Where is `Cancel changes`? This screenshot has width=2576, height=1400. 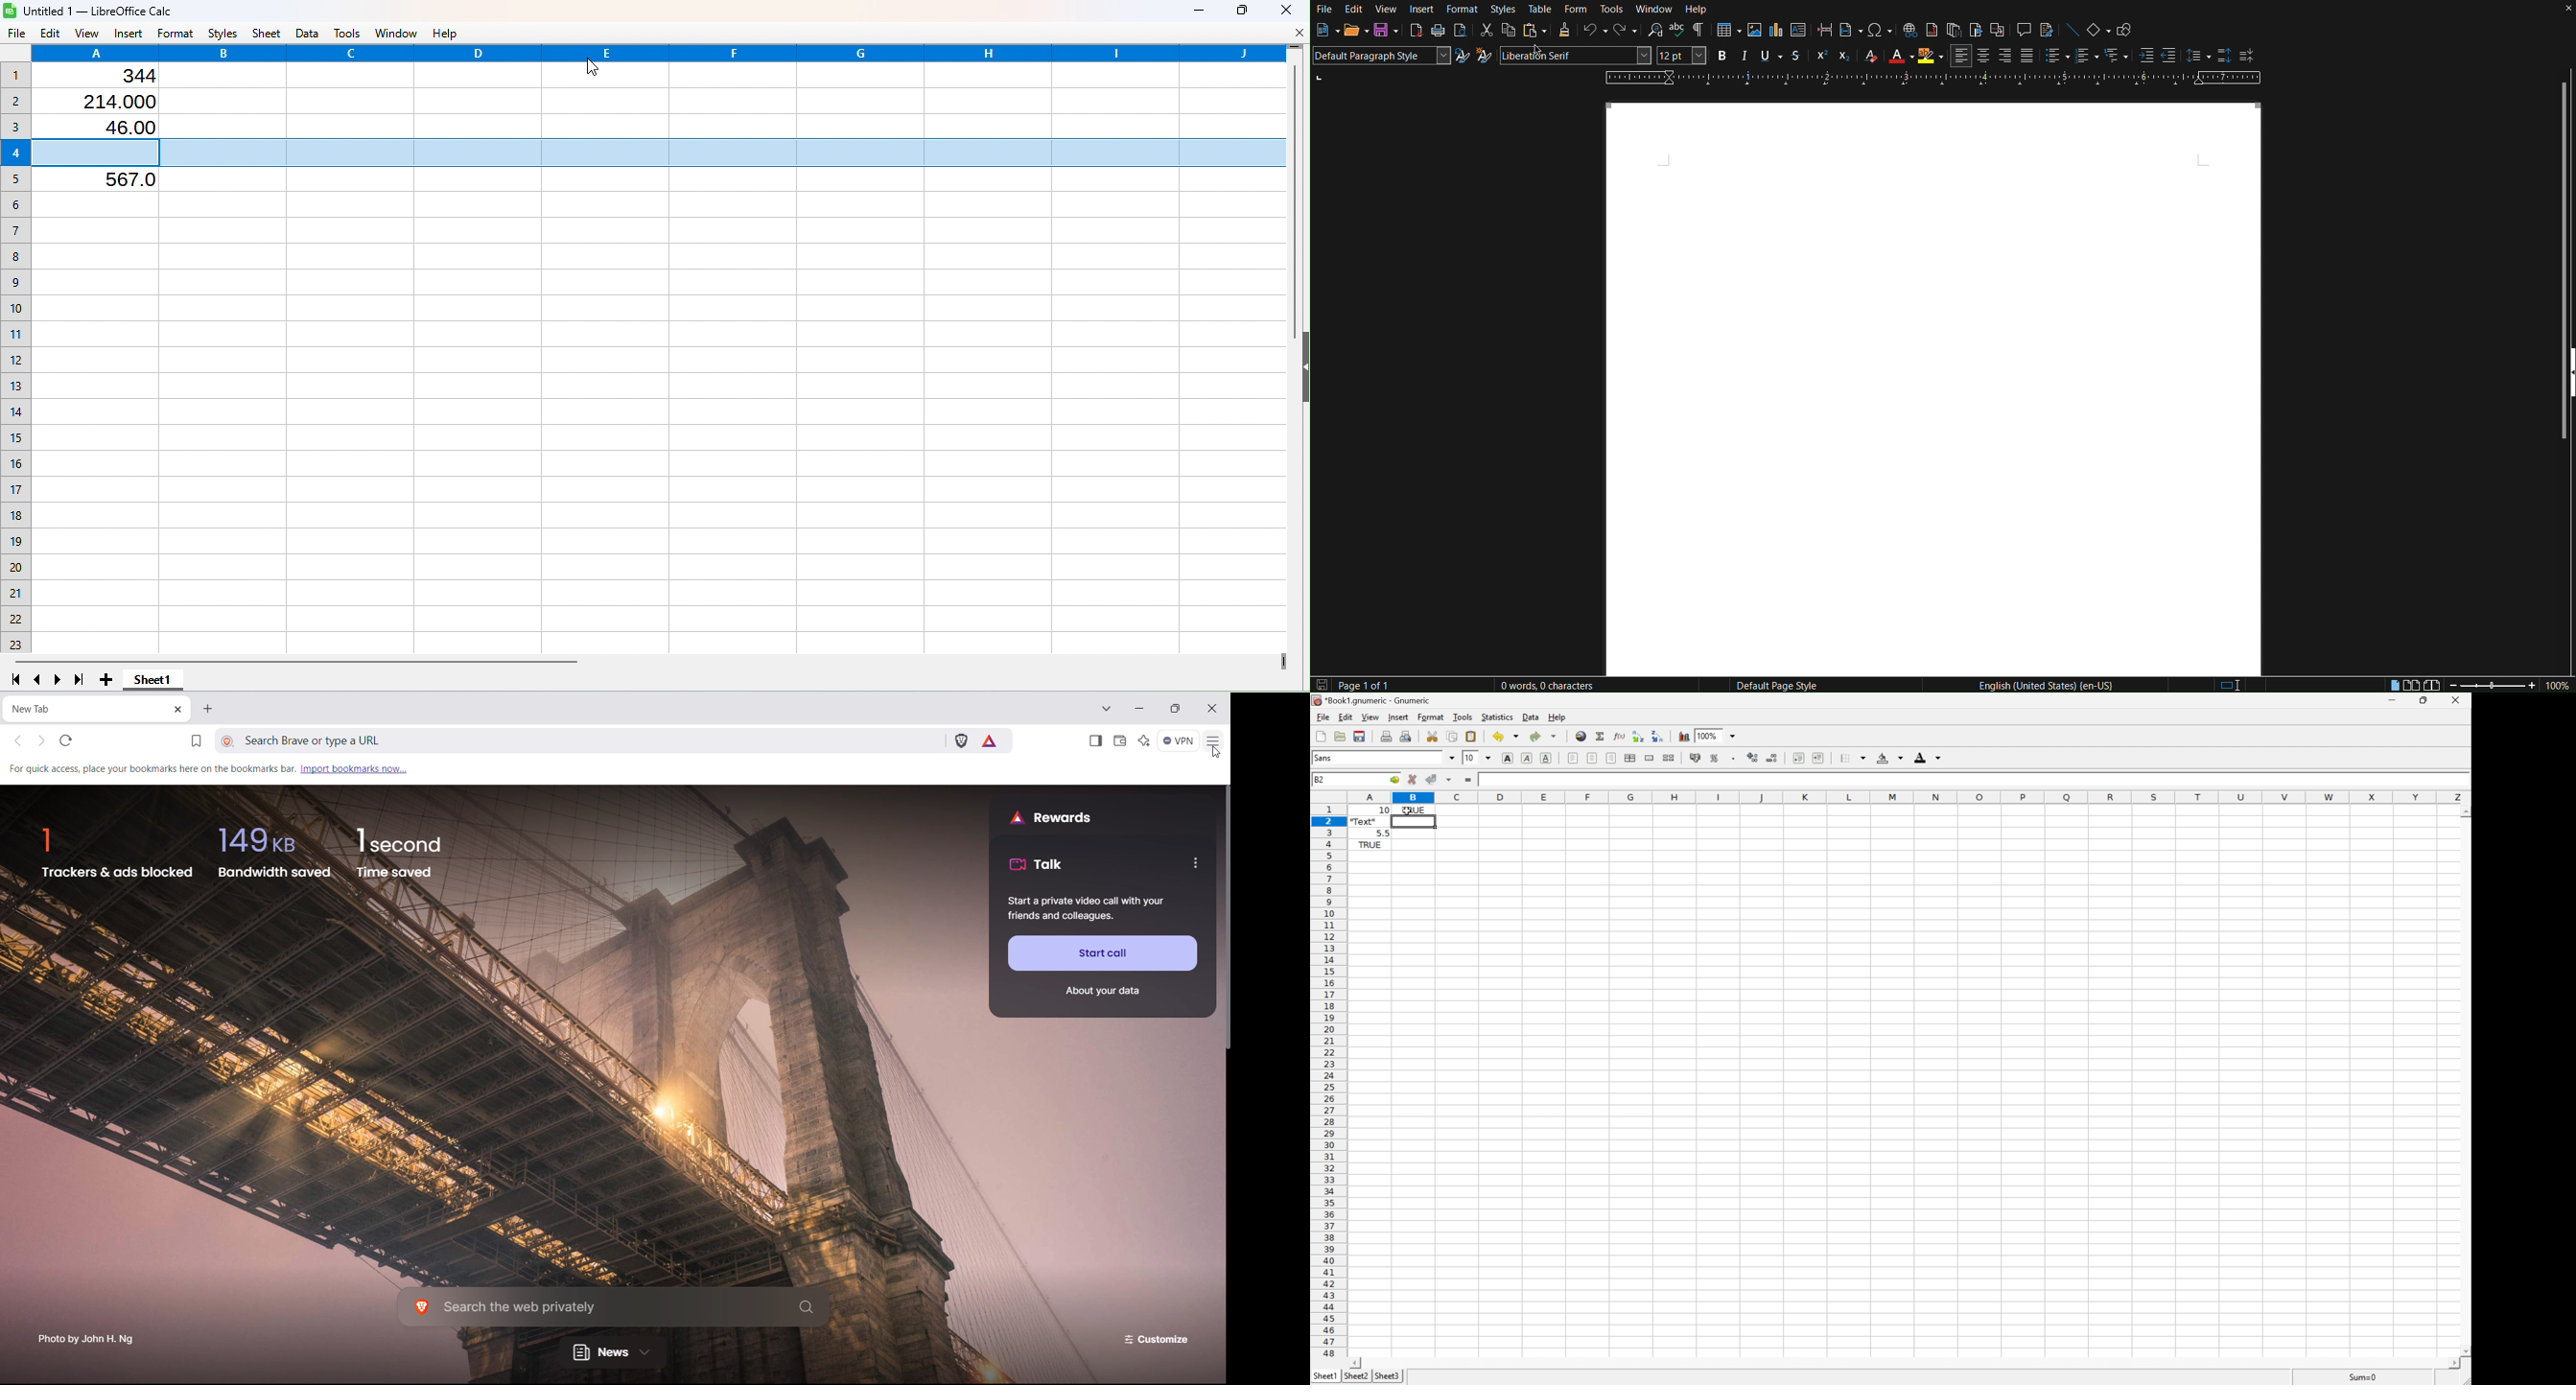 Cancel changes is located at coordinates (1413, 780).